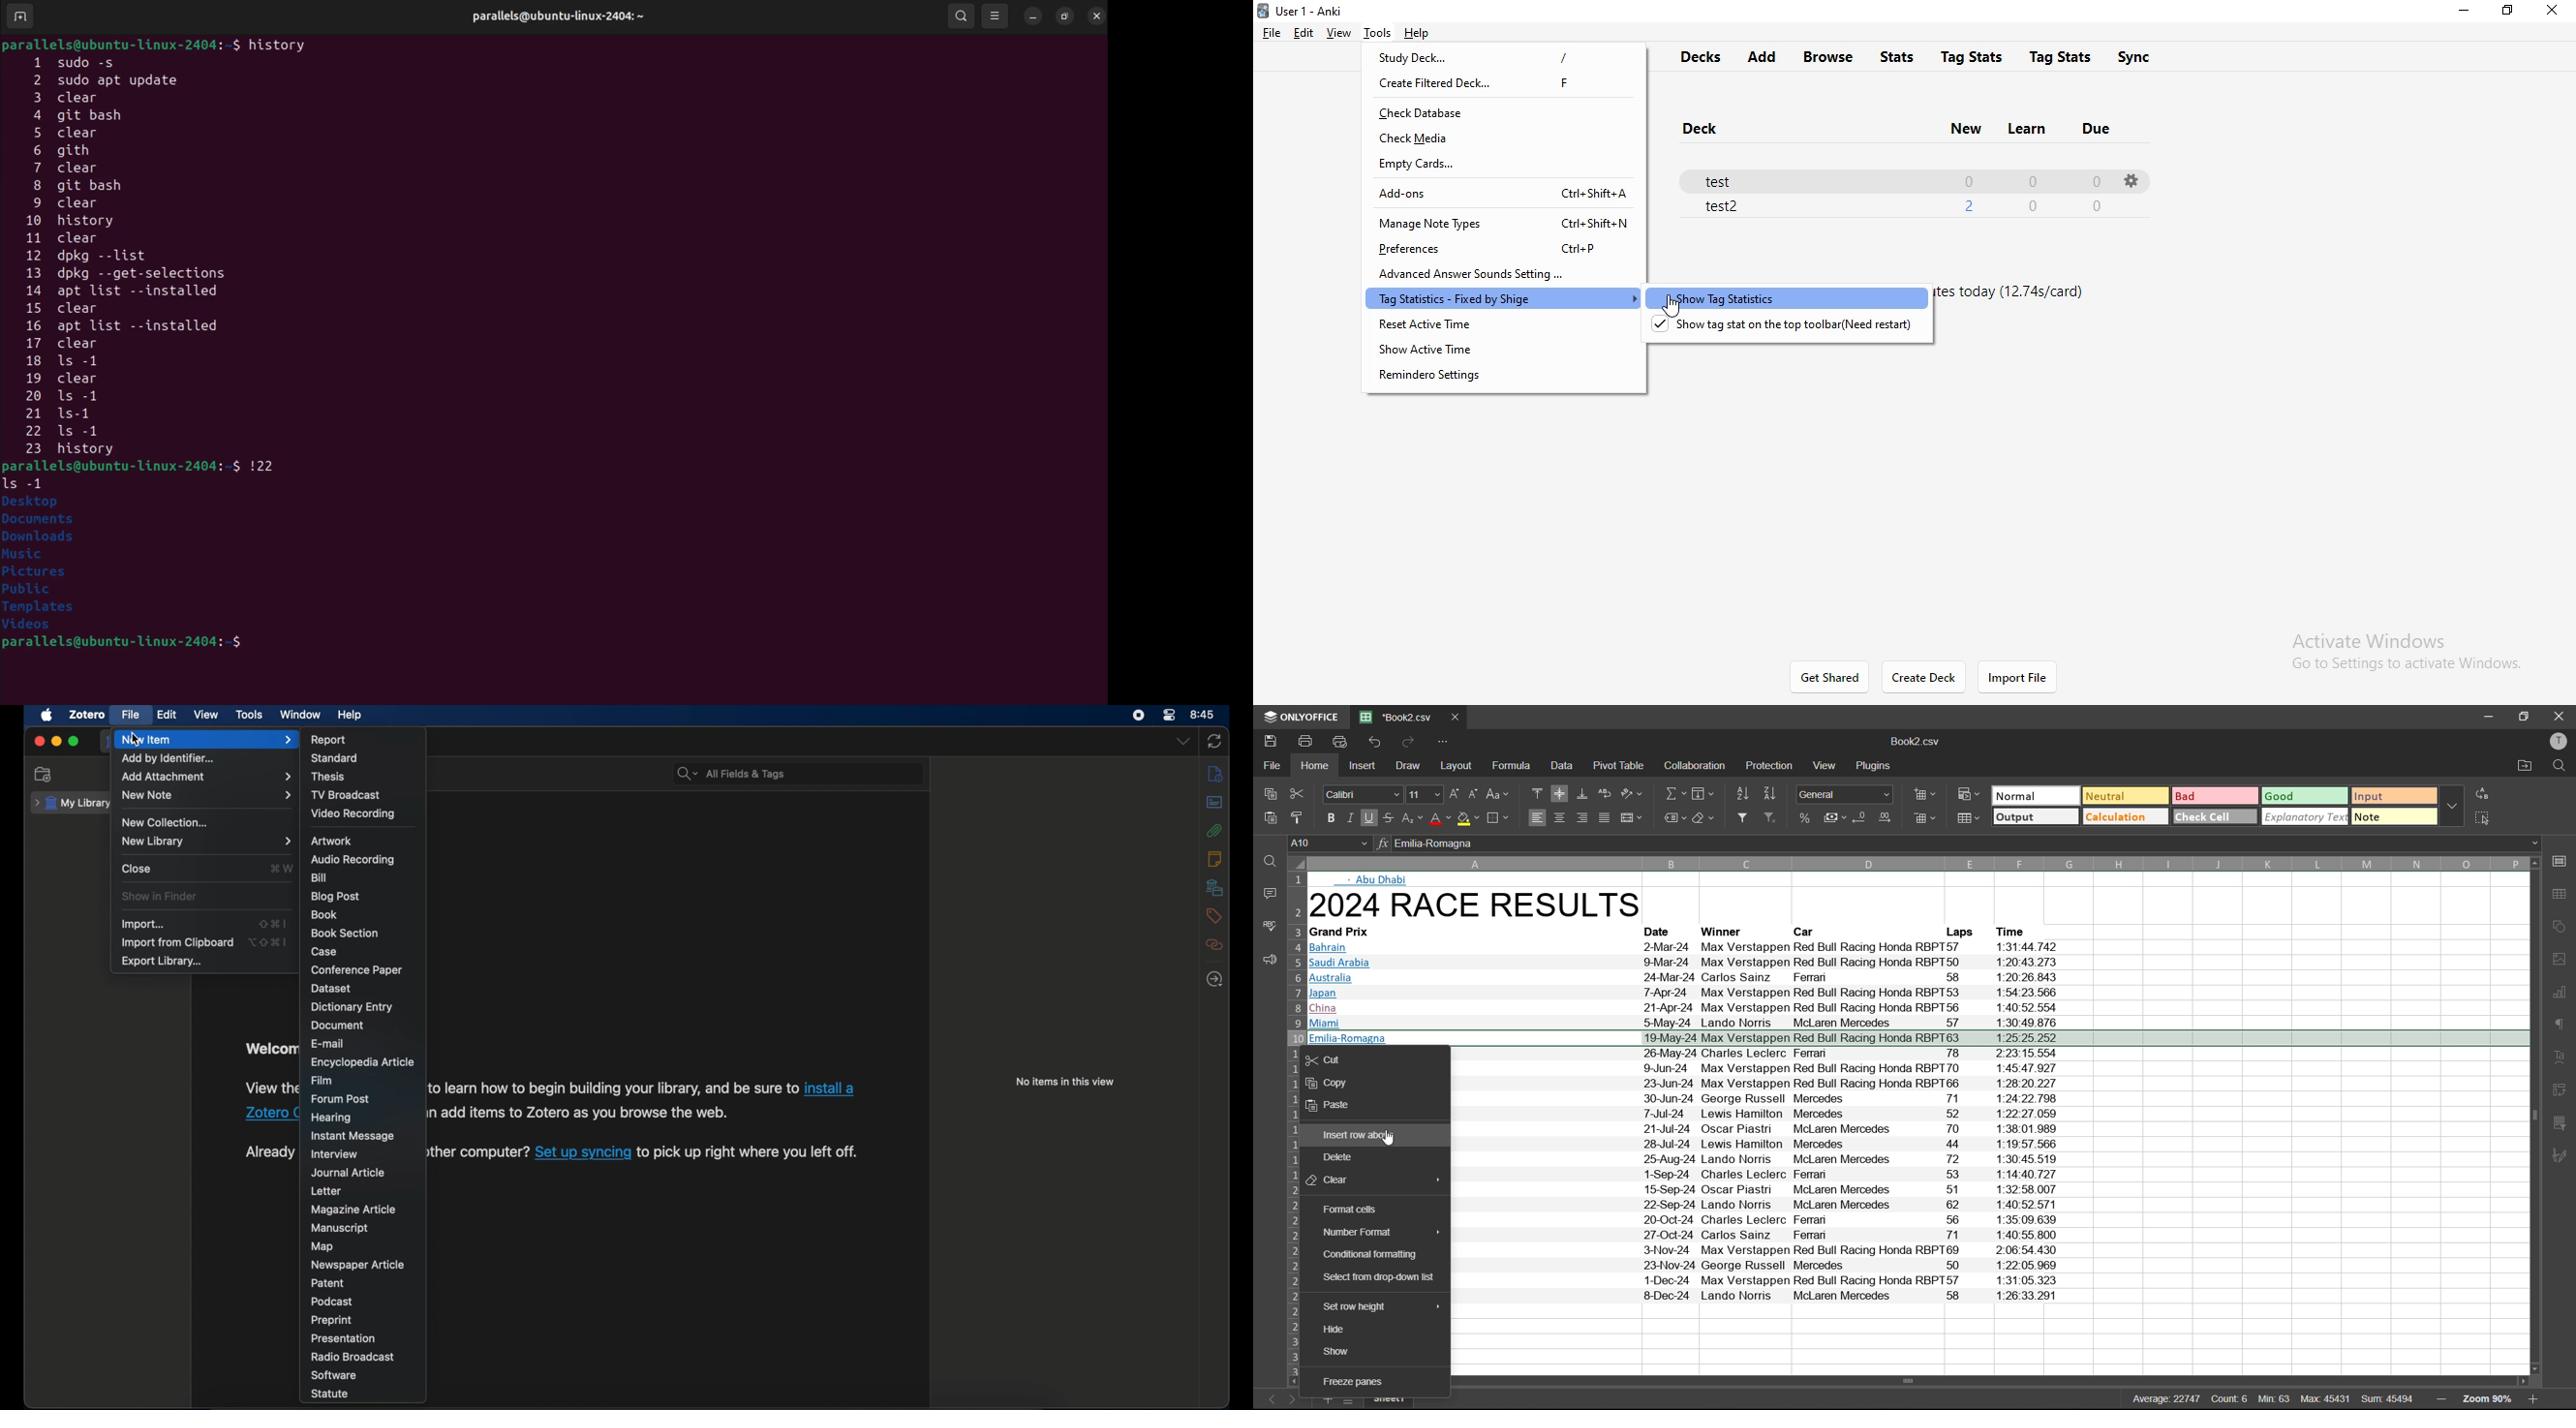  What do you see at coordinates (1215, 742) in the screenshot?
I see `sync` at bounding box center [1215, 742].